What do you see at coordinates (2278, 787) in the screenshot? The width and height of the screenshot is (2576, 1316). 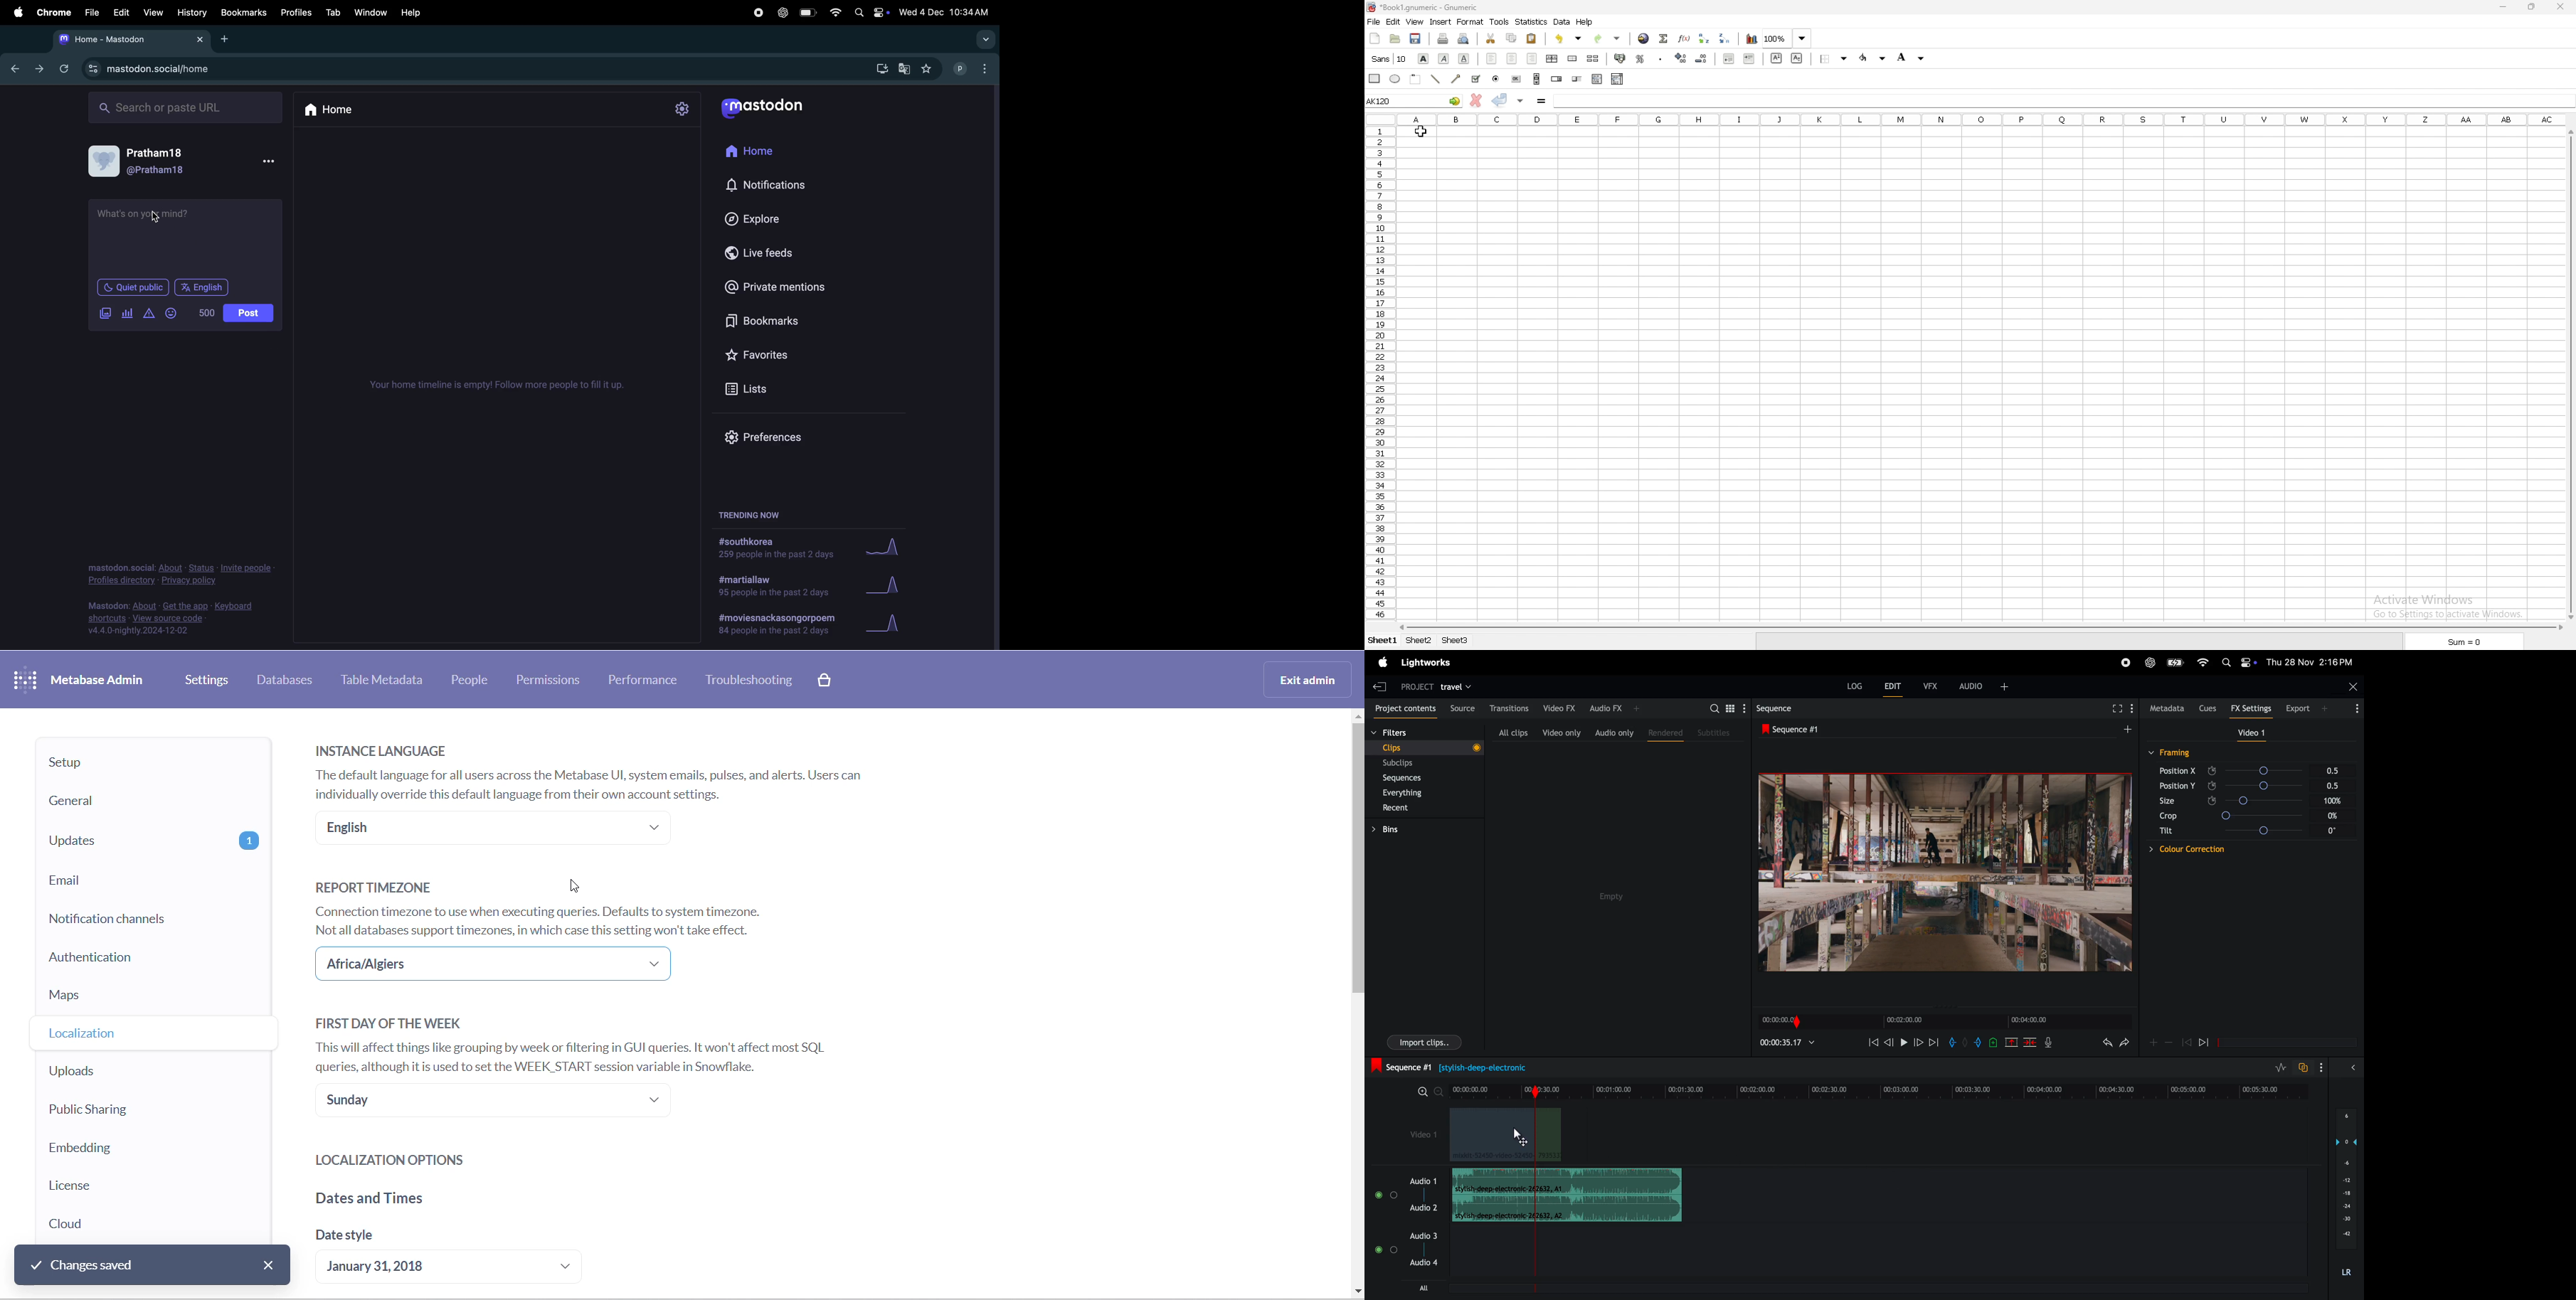 I see `angle` at bounding box center [2278, 787].